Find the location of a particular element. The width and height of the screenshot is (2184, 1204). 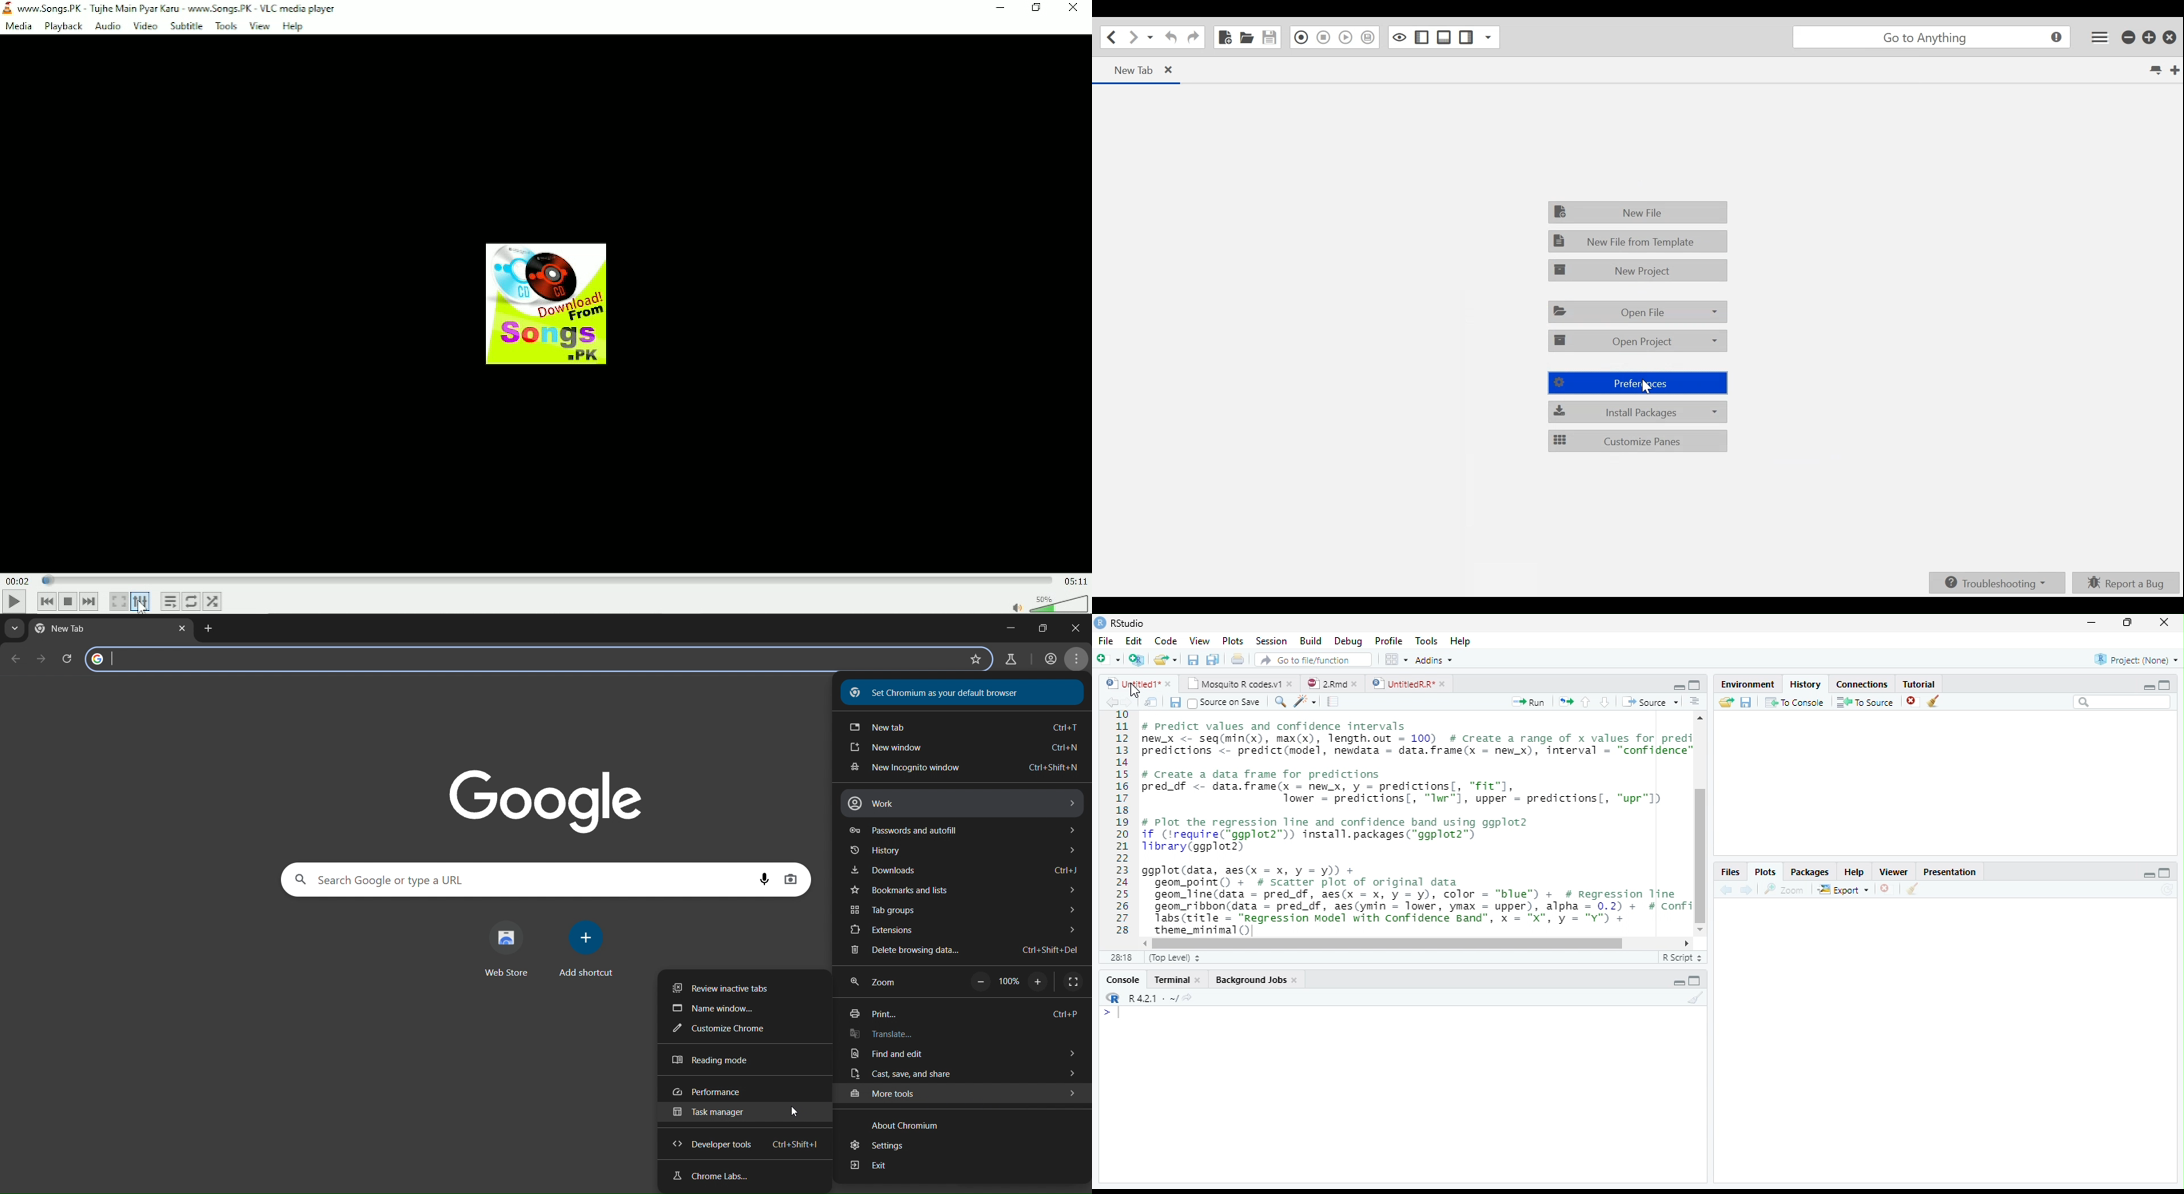

Export is located at coordinates (1843, 891).